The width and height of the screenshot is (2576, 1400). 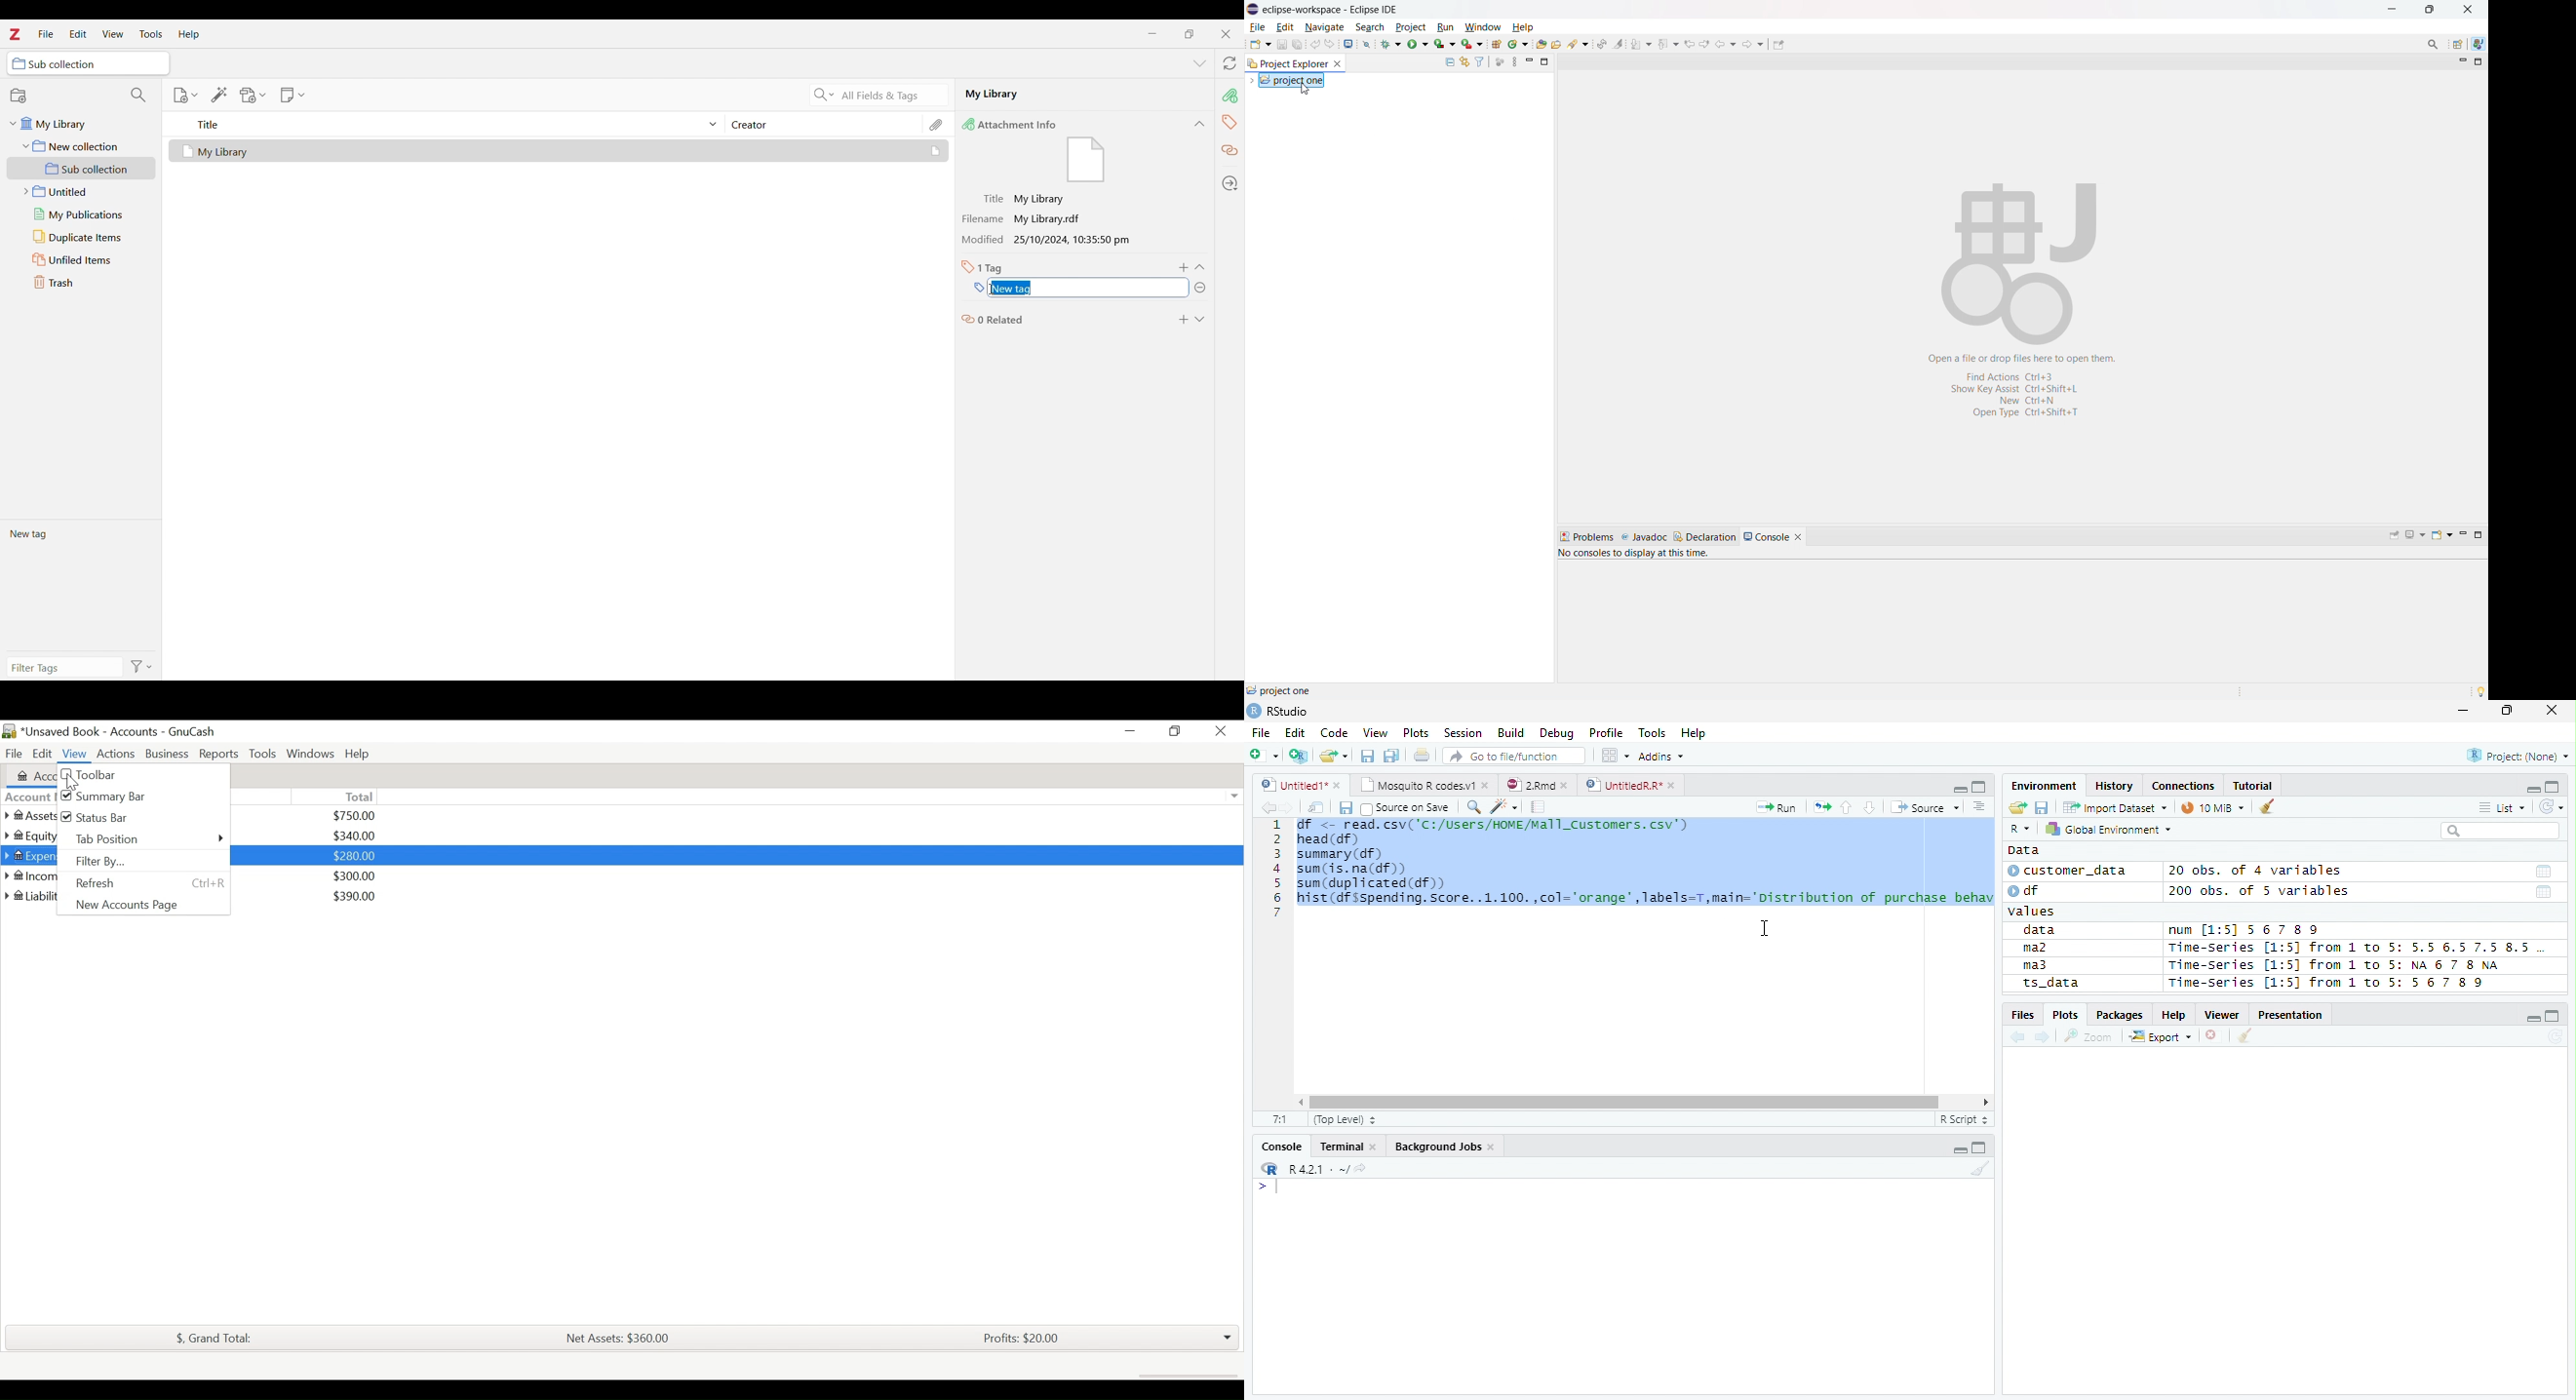 What do you see at coordinates (983, 267) in the screenshot?
I see `Total number of tags` at bounding box center [983, 267].